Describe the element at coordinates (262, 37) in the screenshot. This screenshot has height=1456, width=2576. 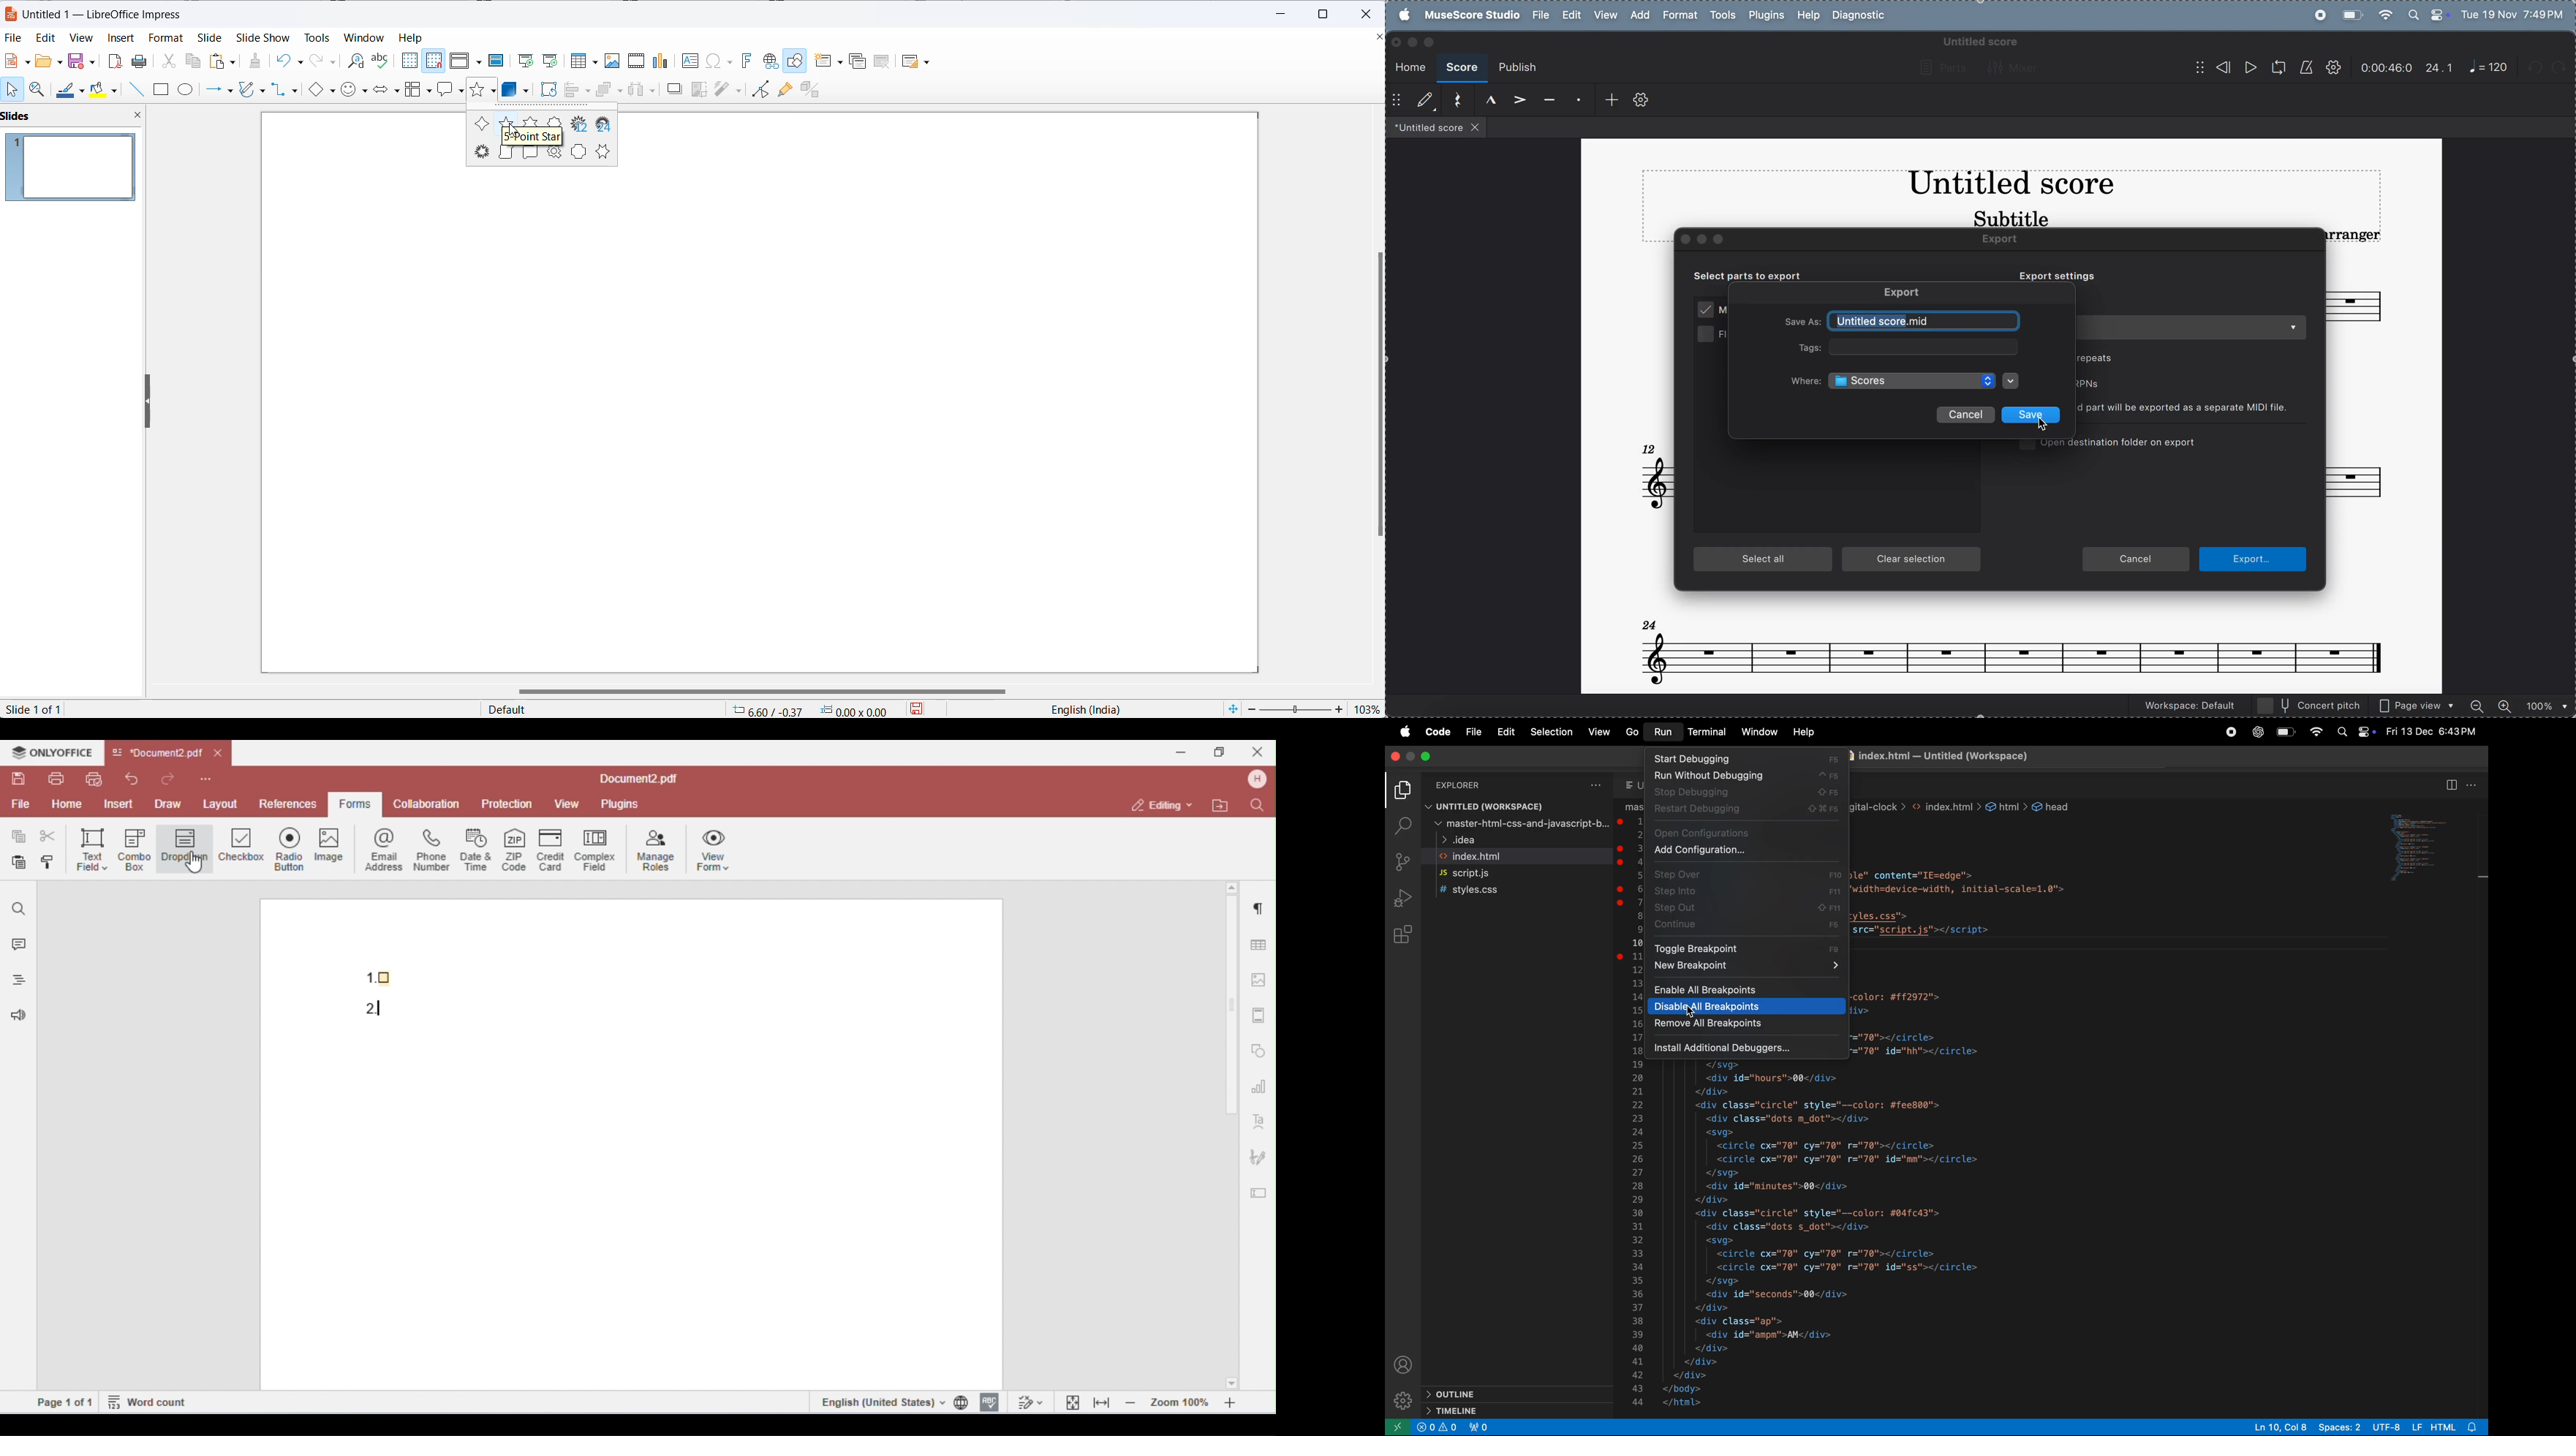
I see `slide show` at that location.